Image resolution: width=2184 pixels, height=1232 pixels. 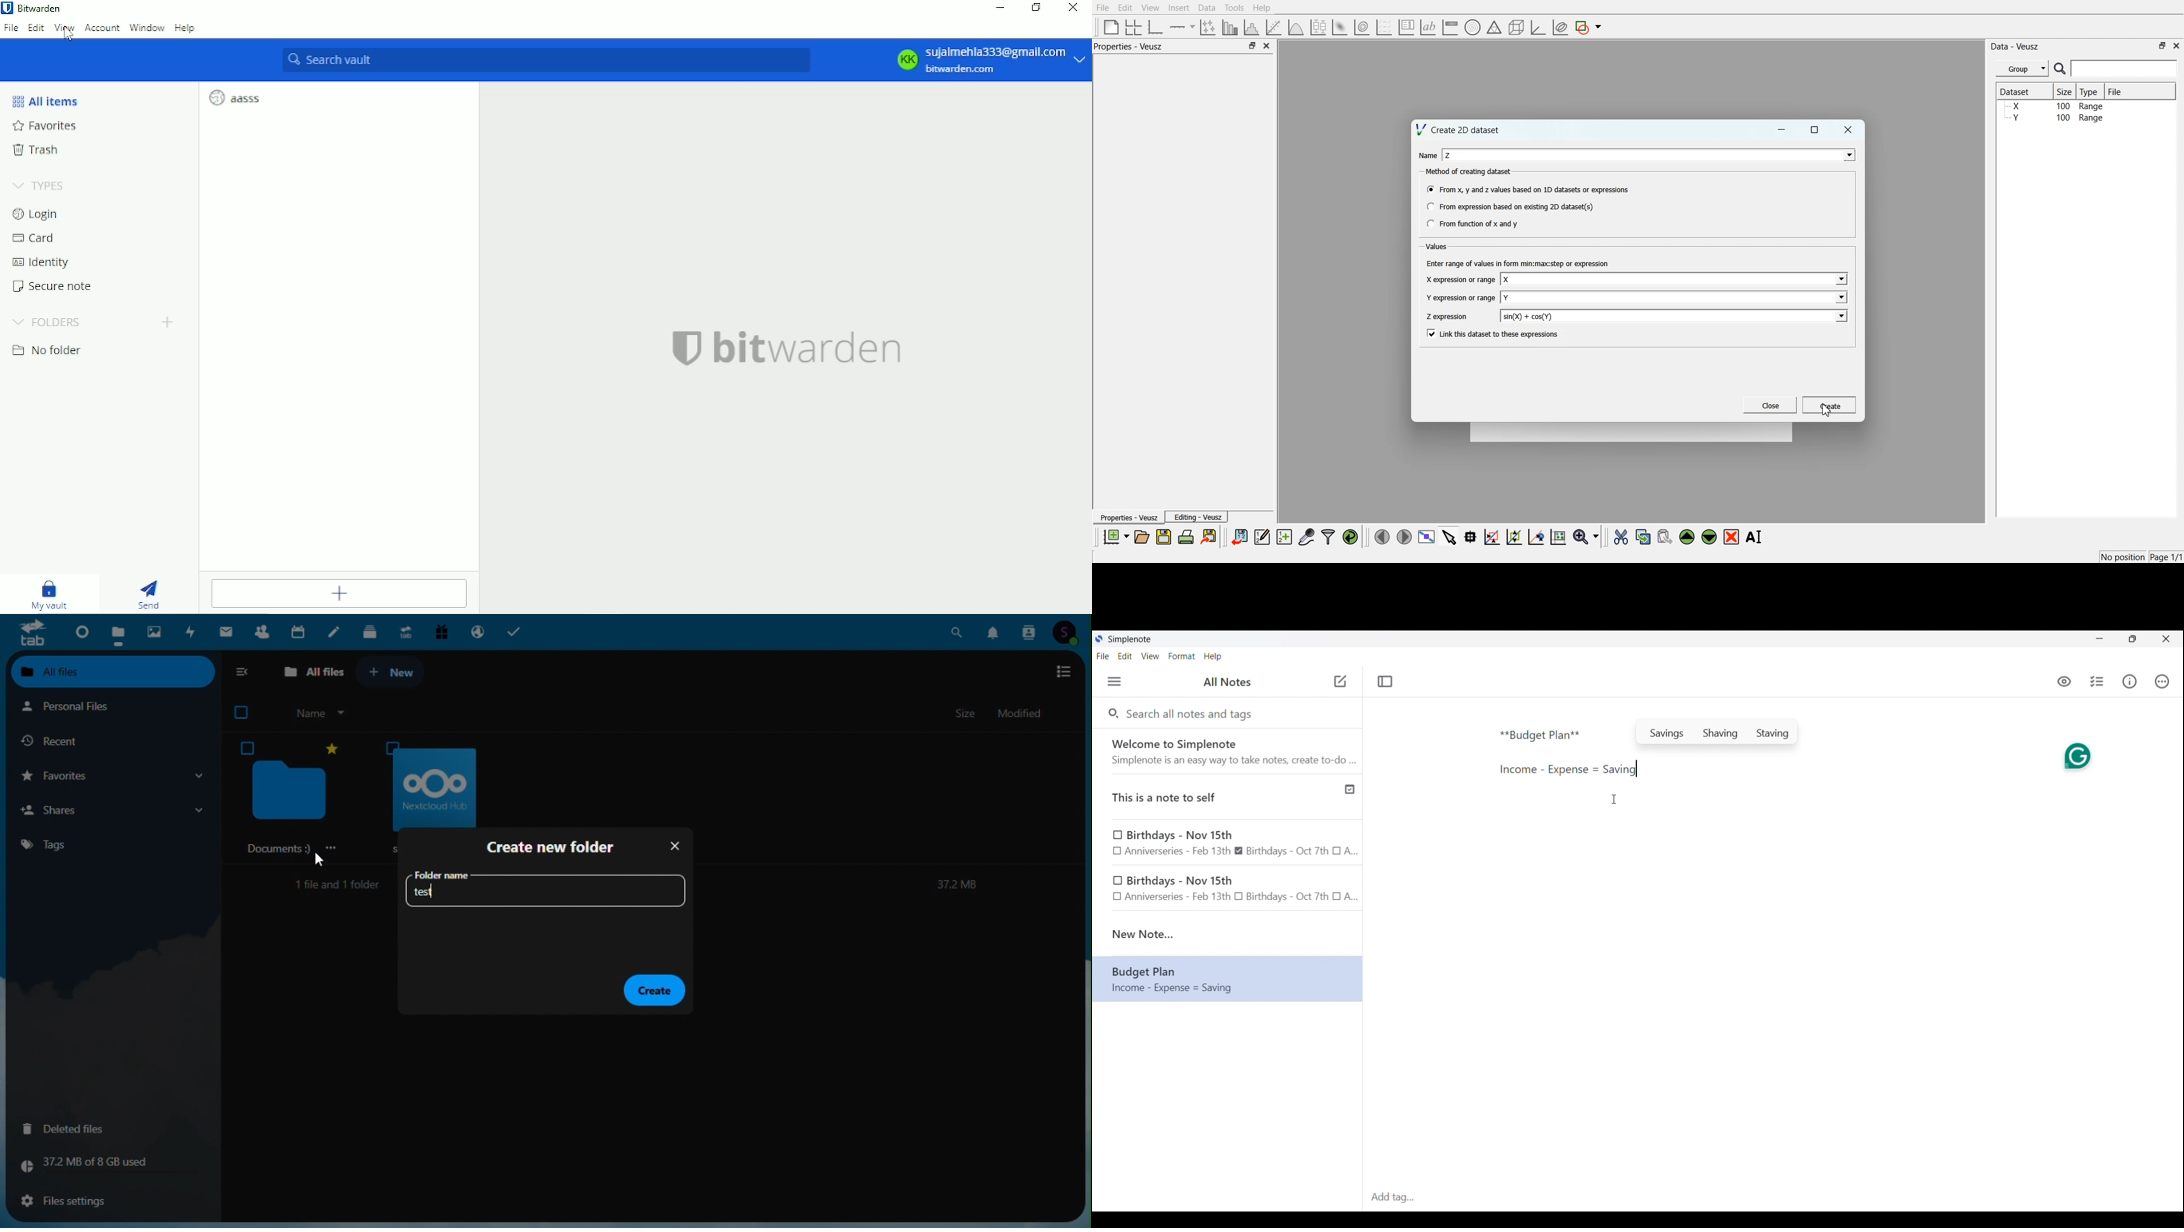 I want to click on Contacts, so click(x=1030, y=630).